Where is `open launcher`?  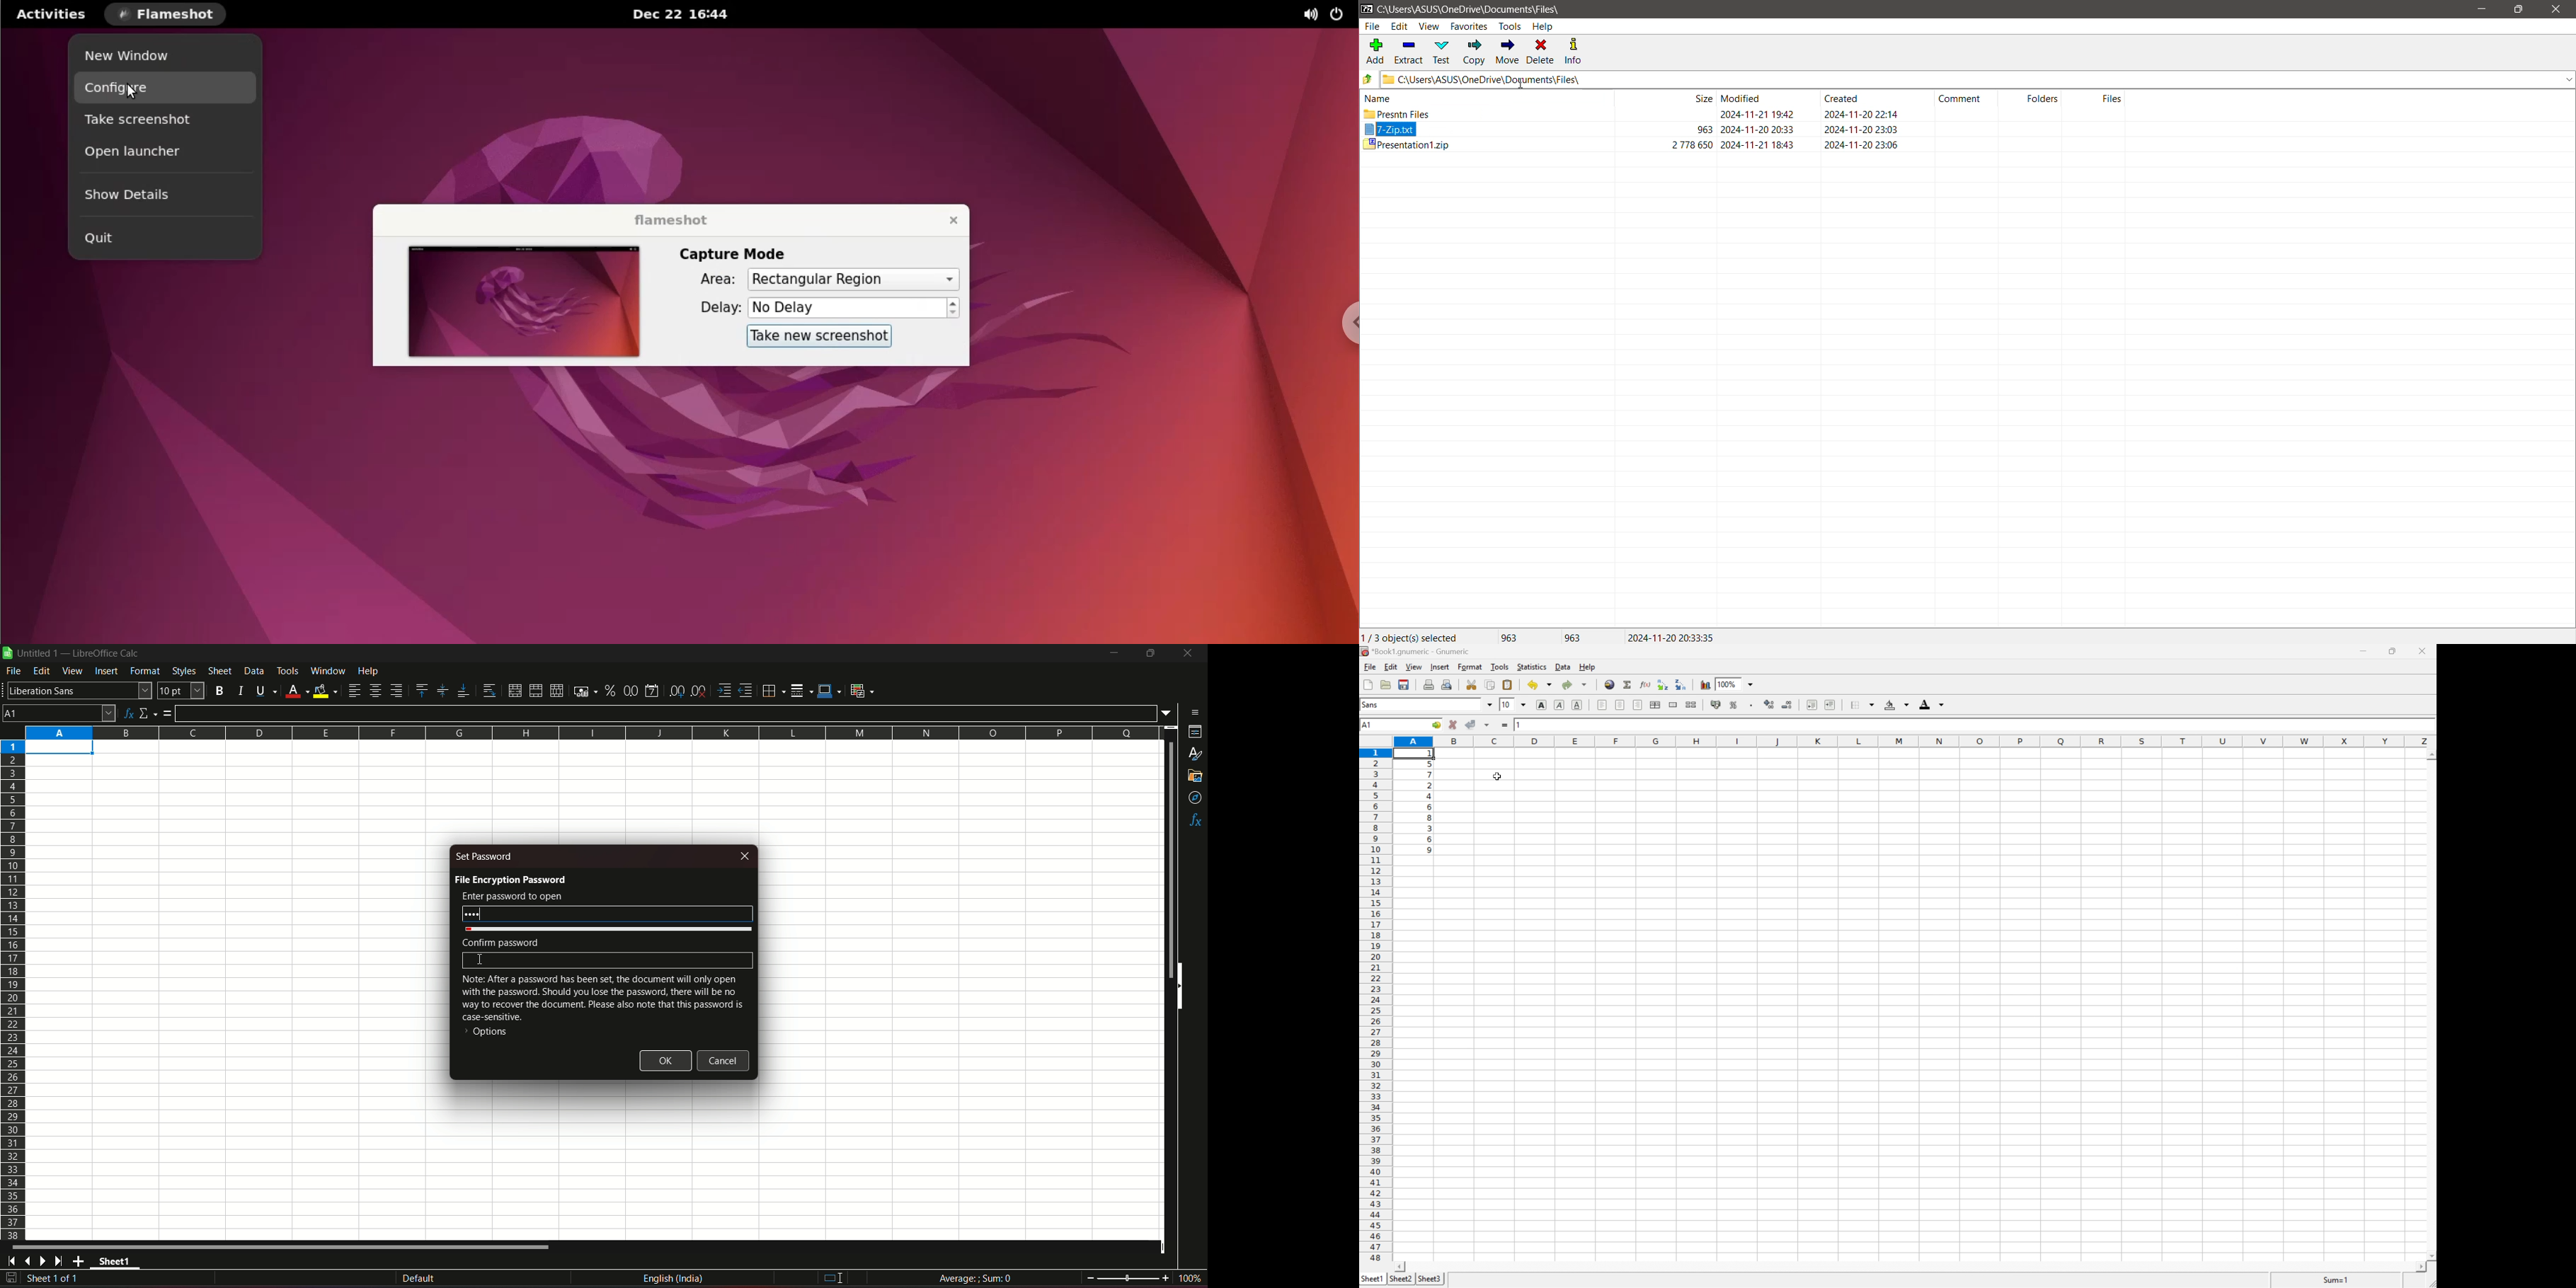
open launcher is located at coordinates (168, 151).